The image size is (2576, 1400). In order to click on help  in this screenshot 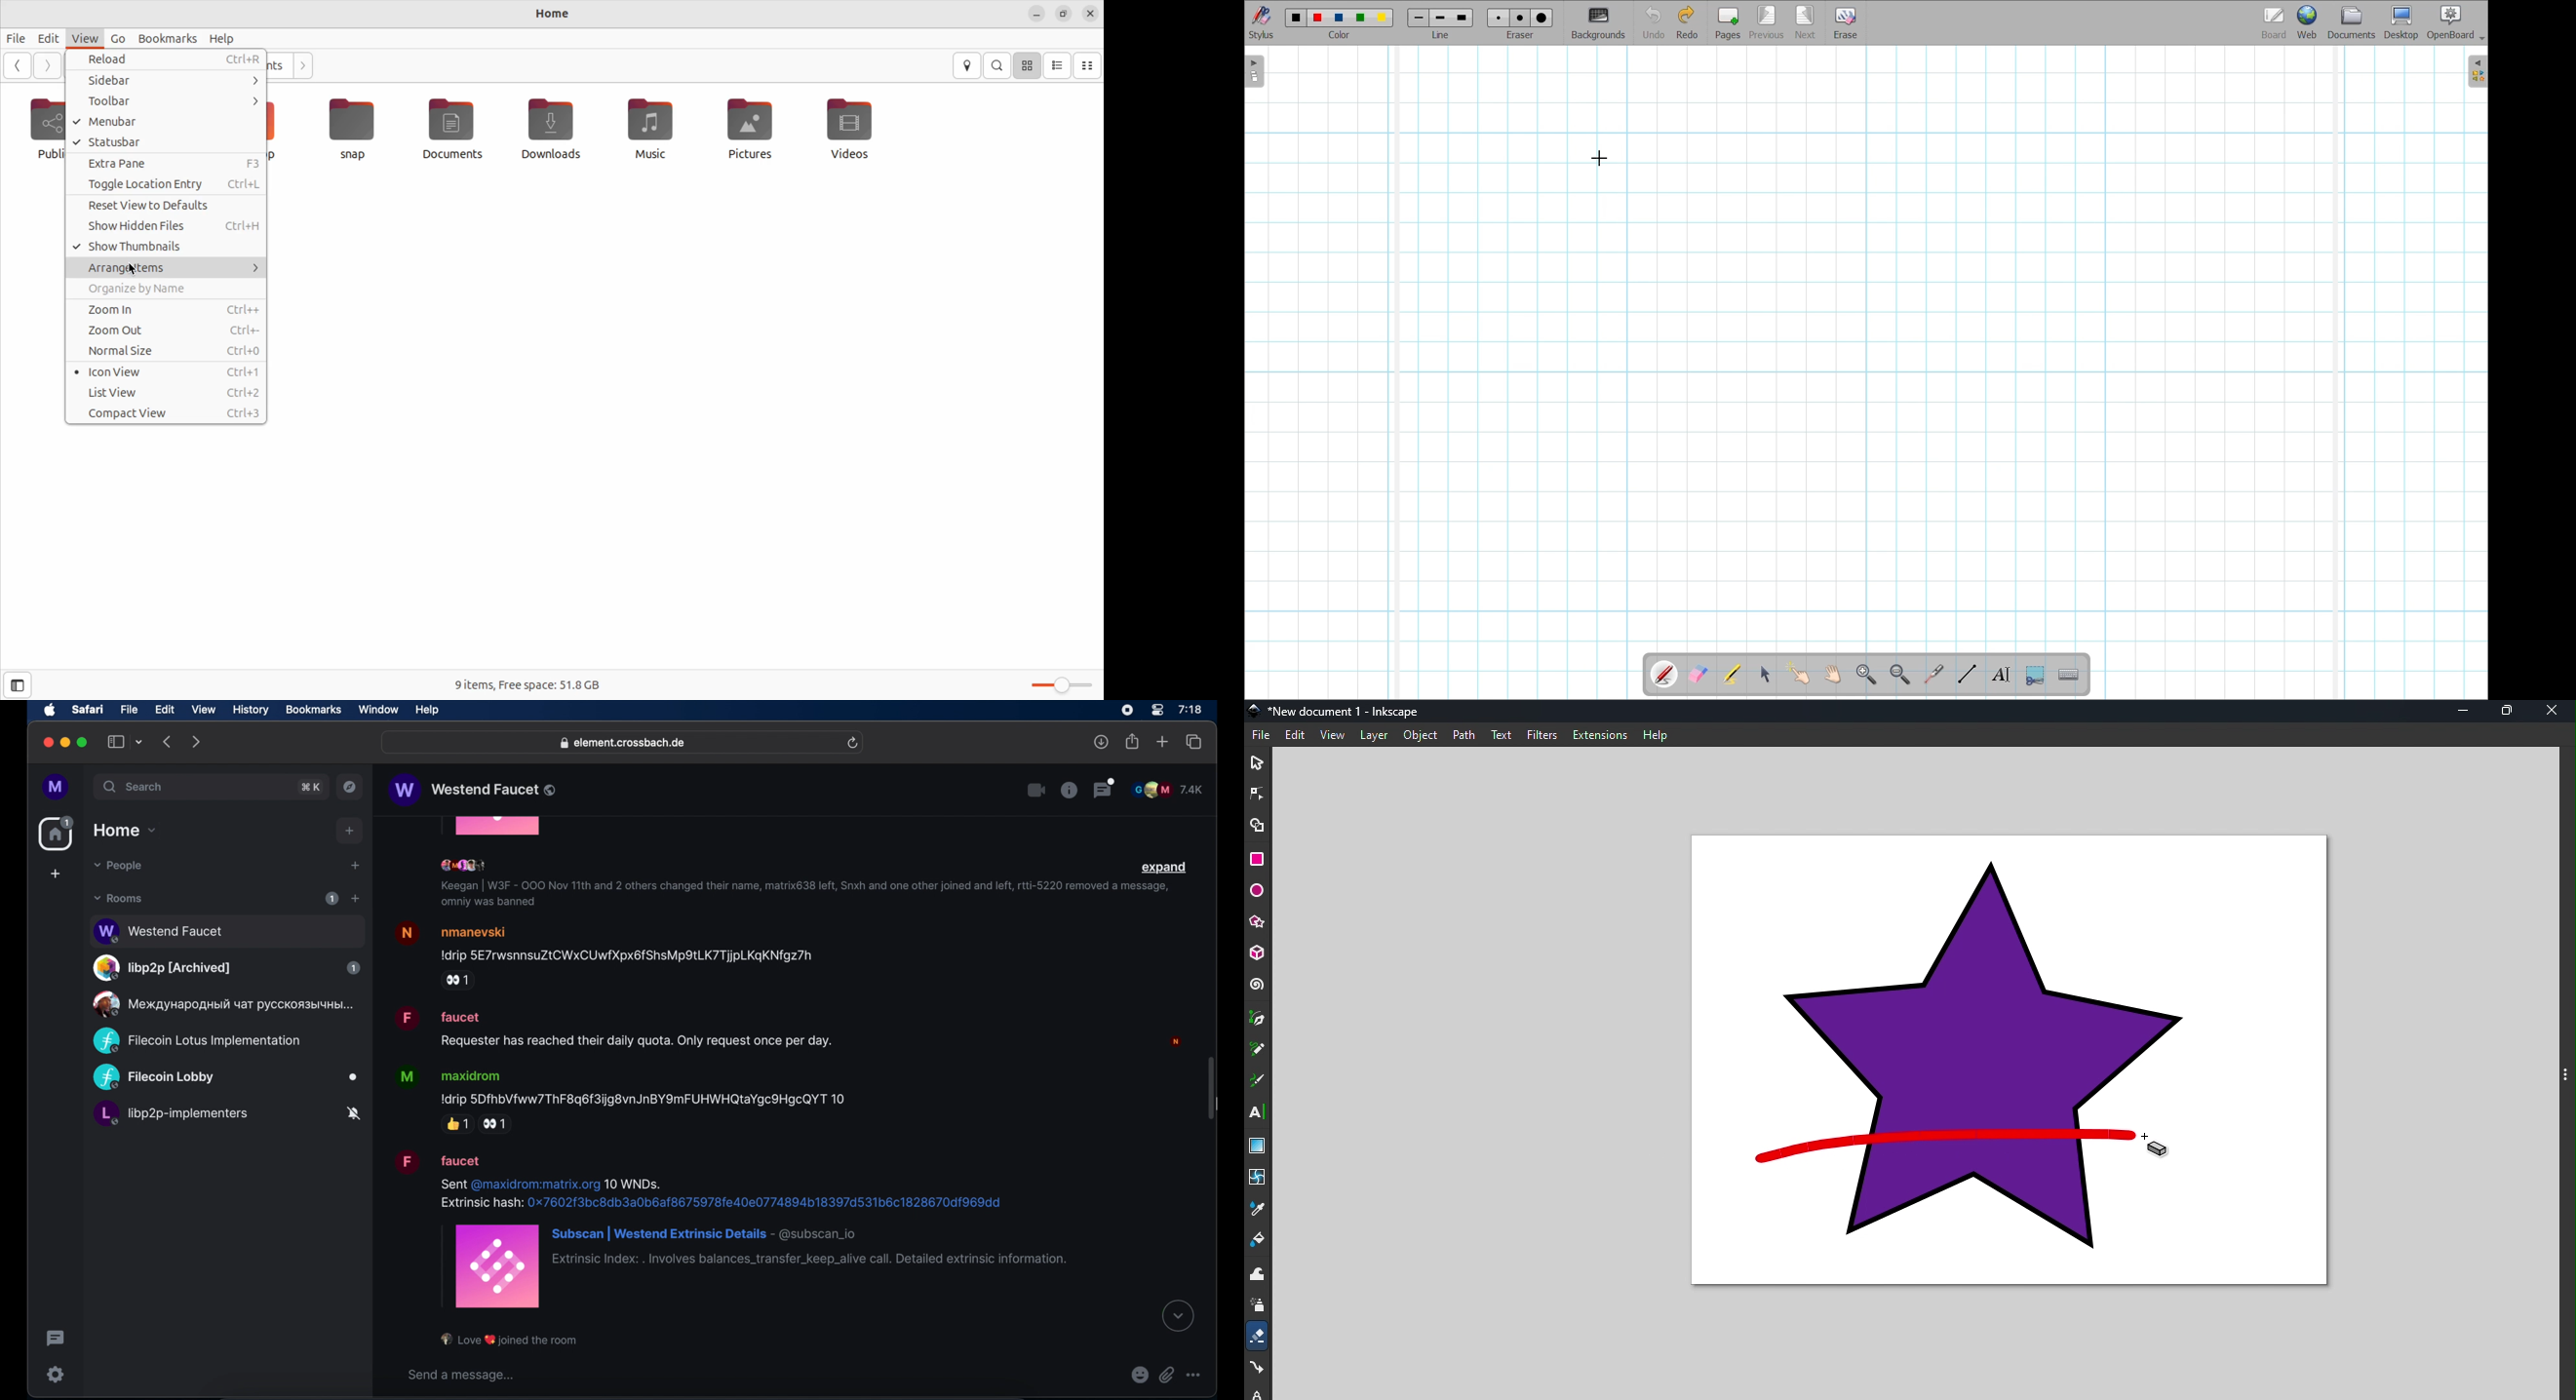, I will do `click(222, 38)`.